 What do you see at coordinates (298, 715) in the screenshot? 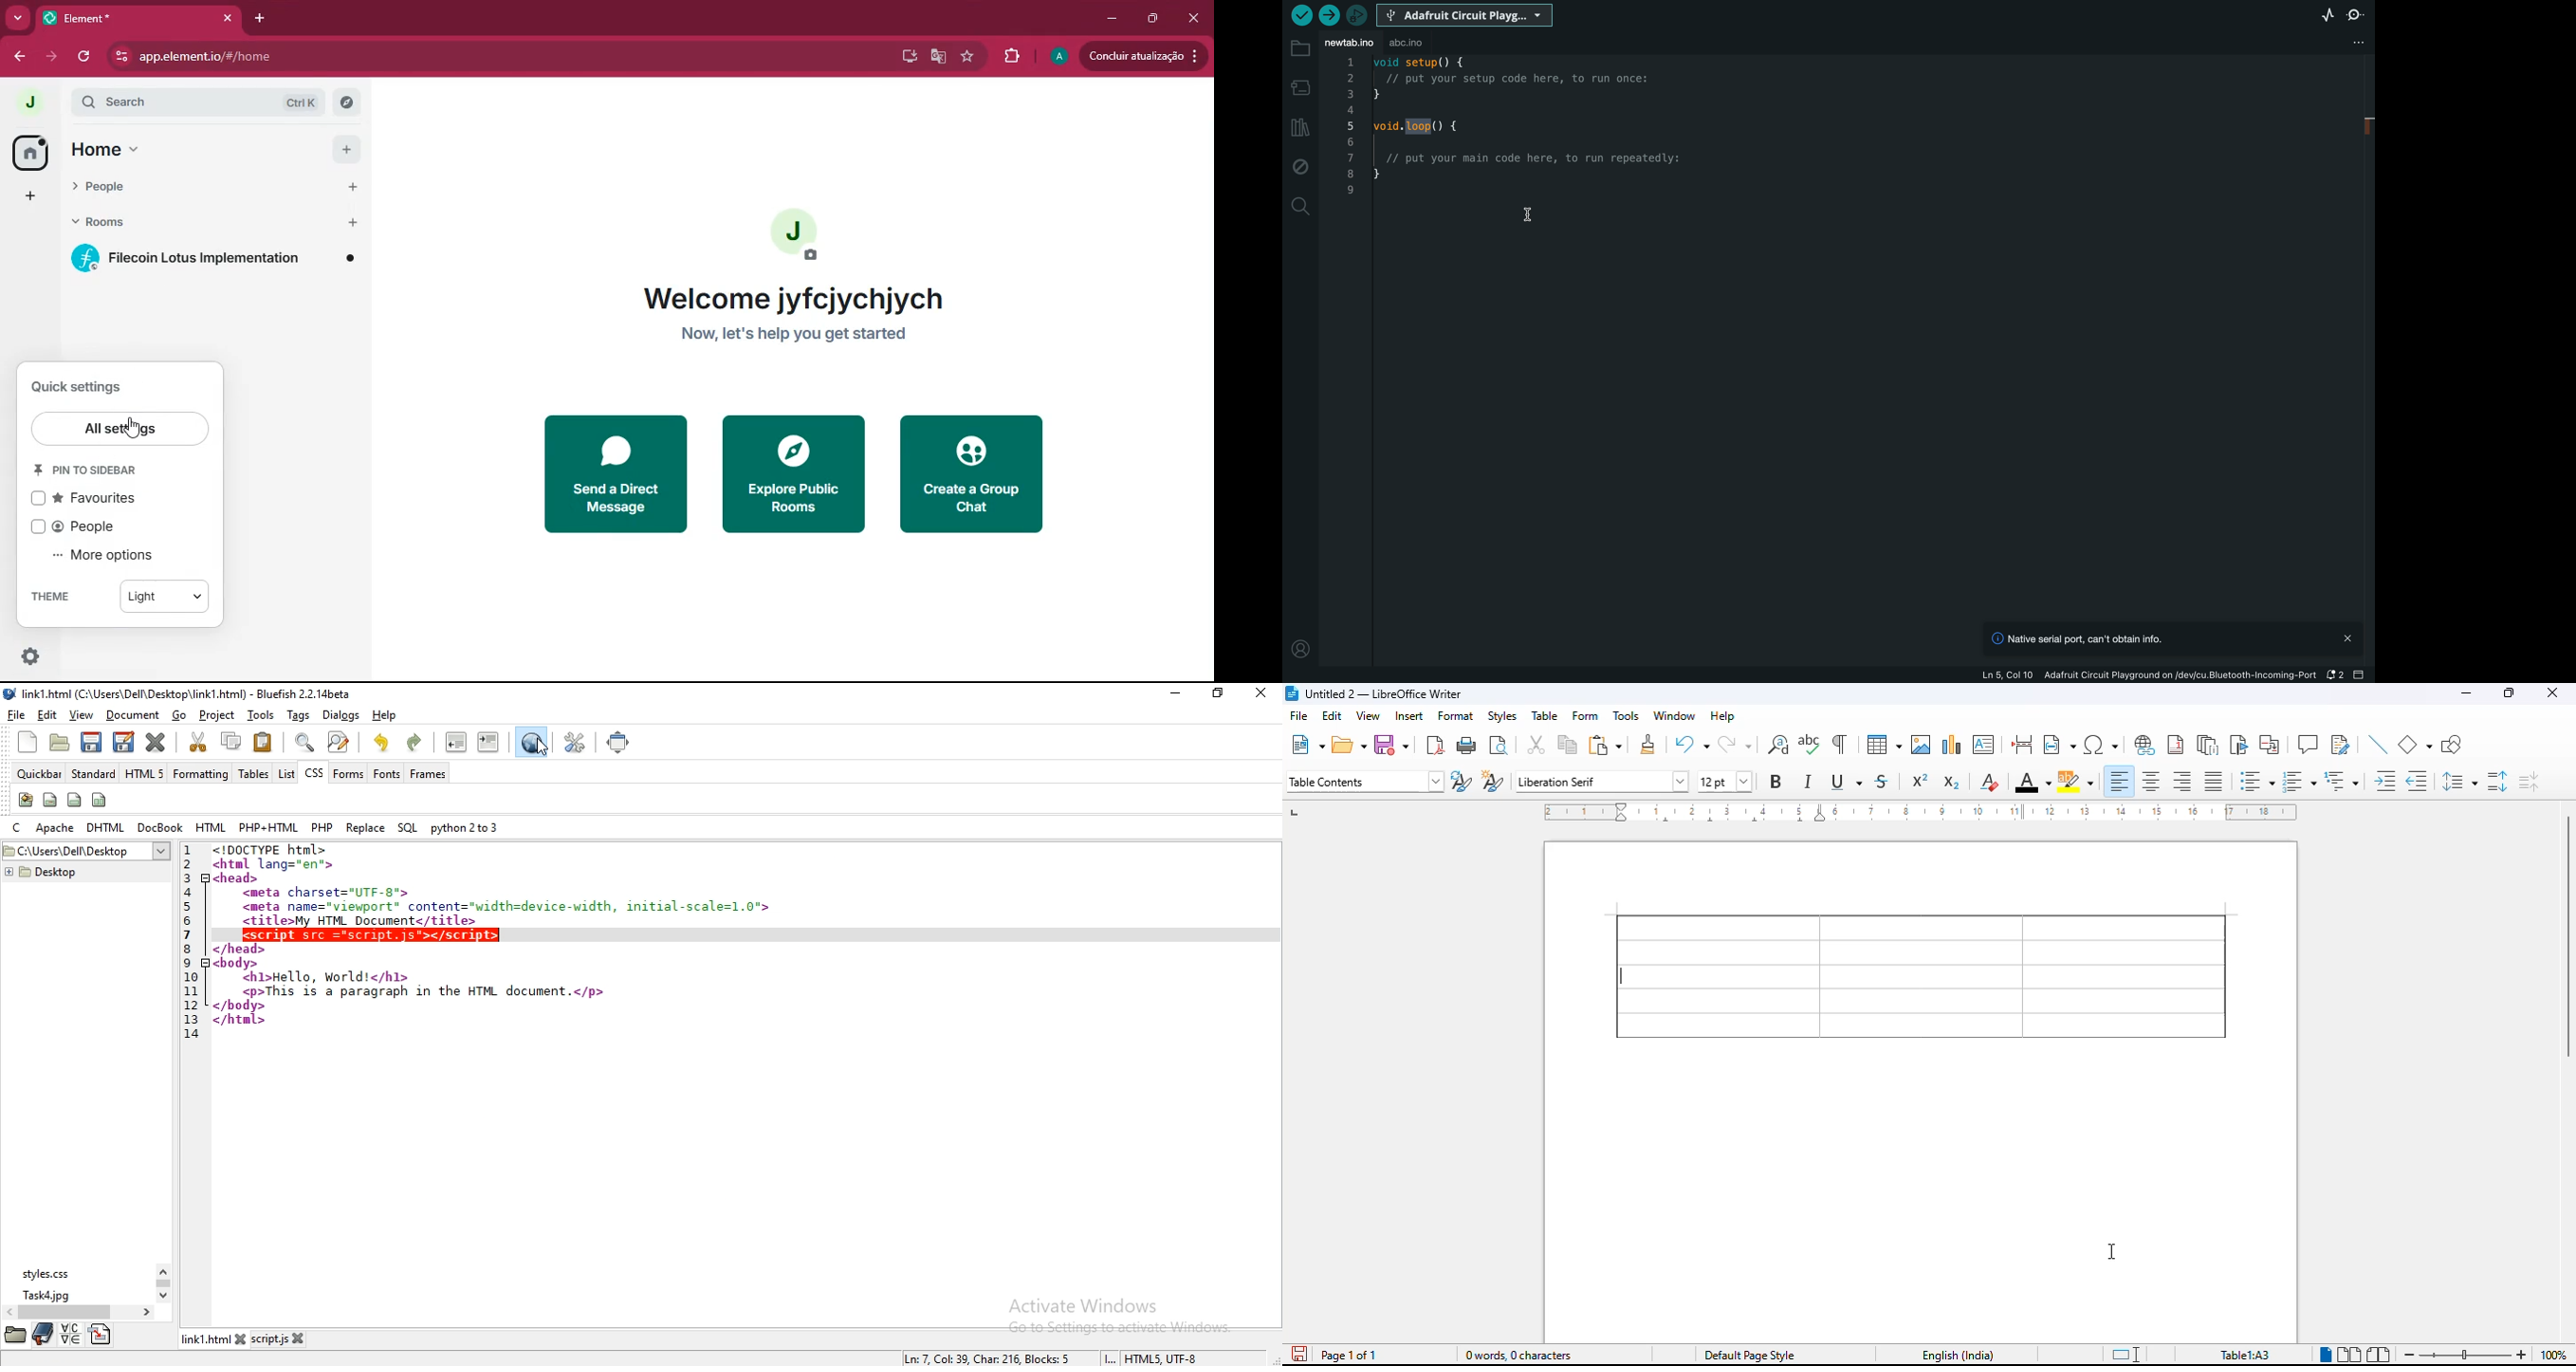
I see `tags` at bounding box center [298, 715].